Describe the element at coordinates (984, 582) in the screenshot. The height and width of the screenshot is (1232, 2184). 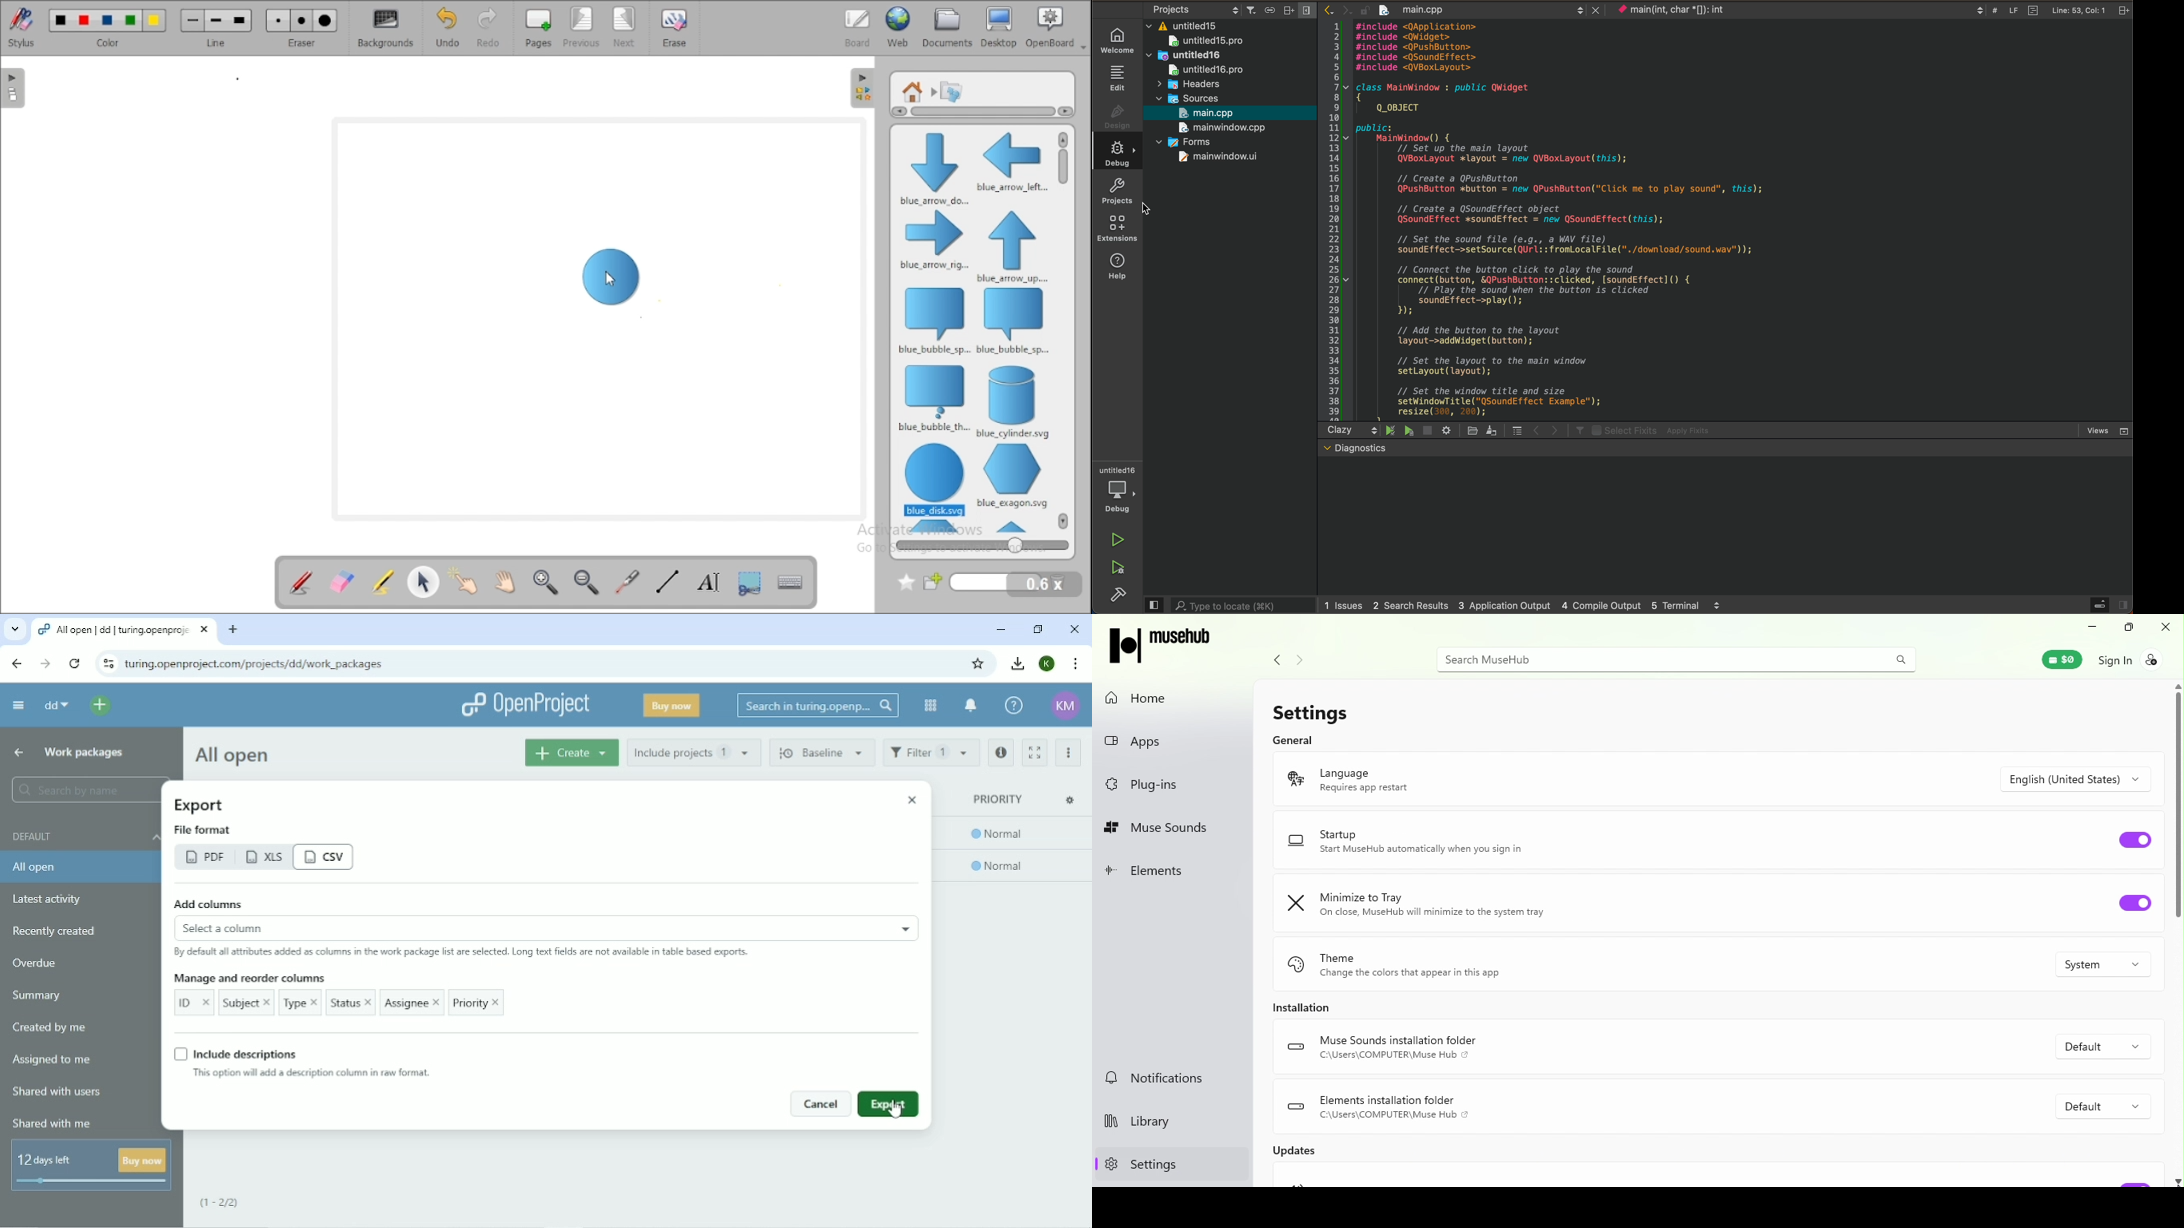
I see `new folder` at that location.